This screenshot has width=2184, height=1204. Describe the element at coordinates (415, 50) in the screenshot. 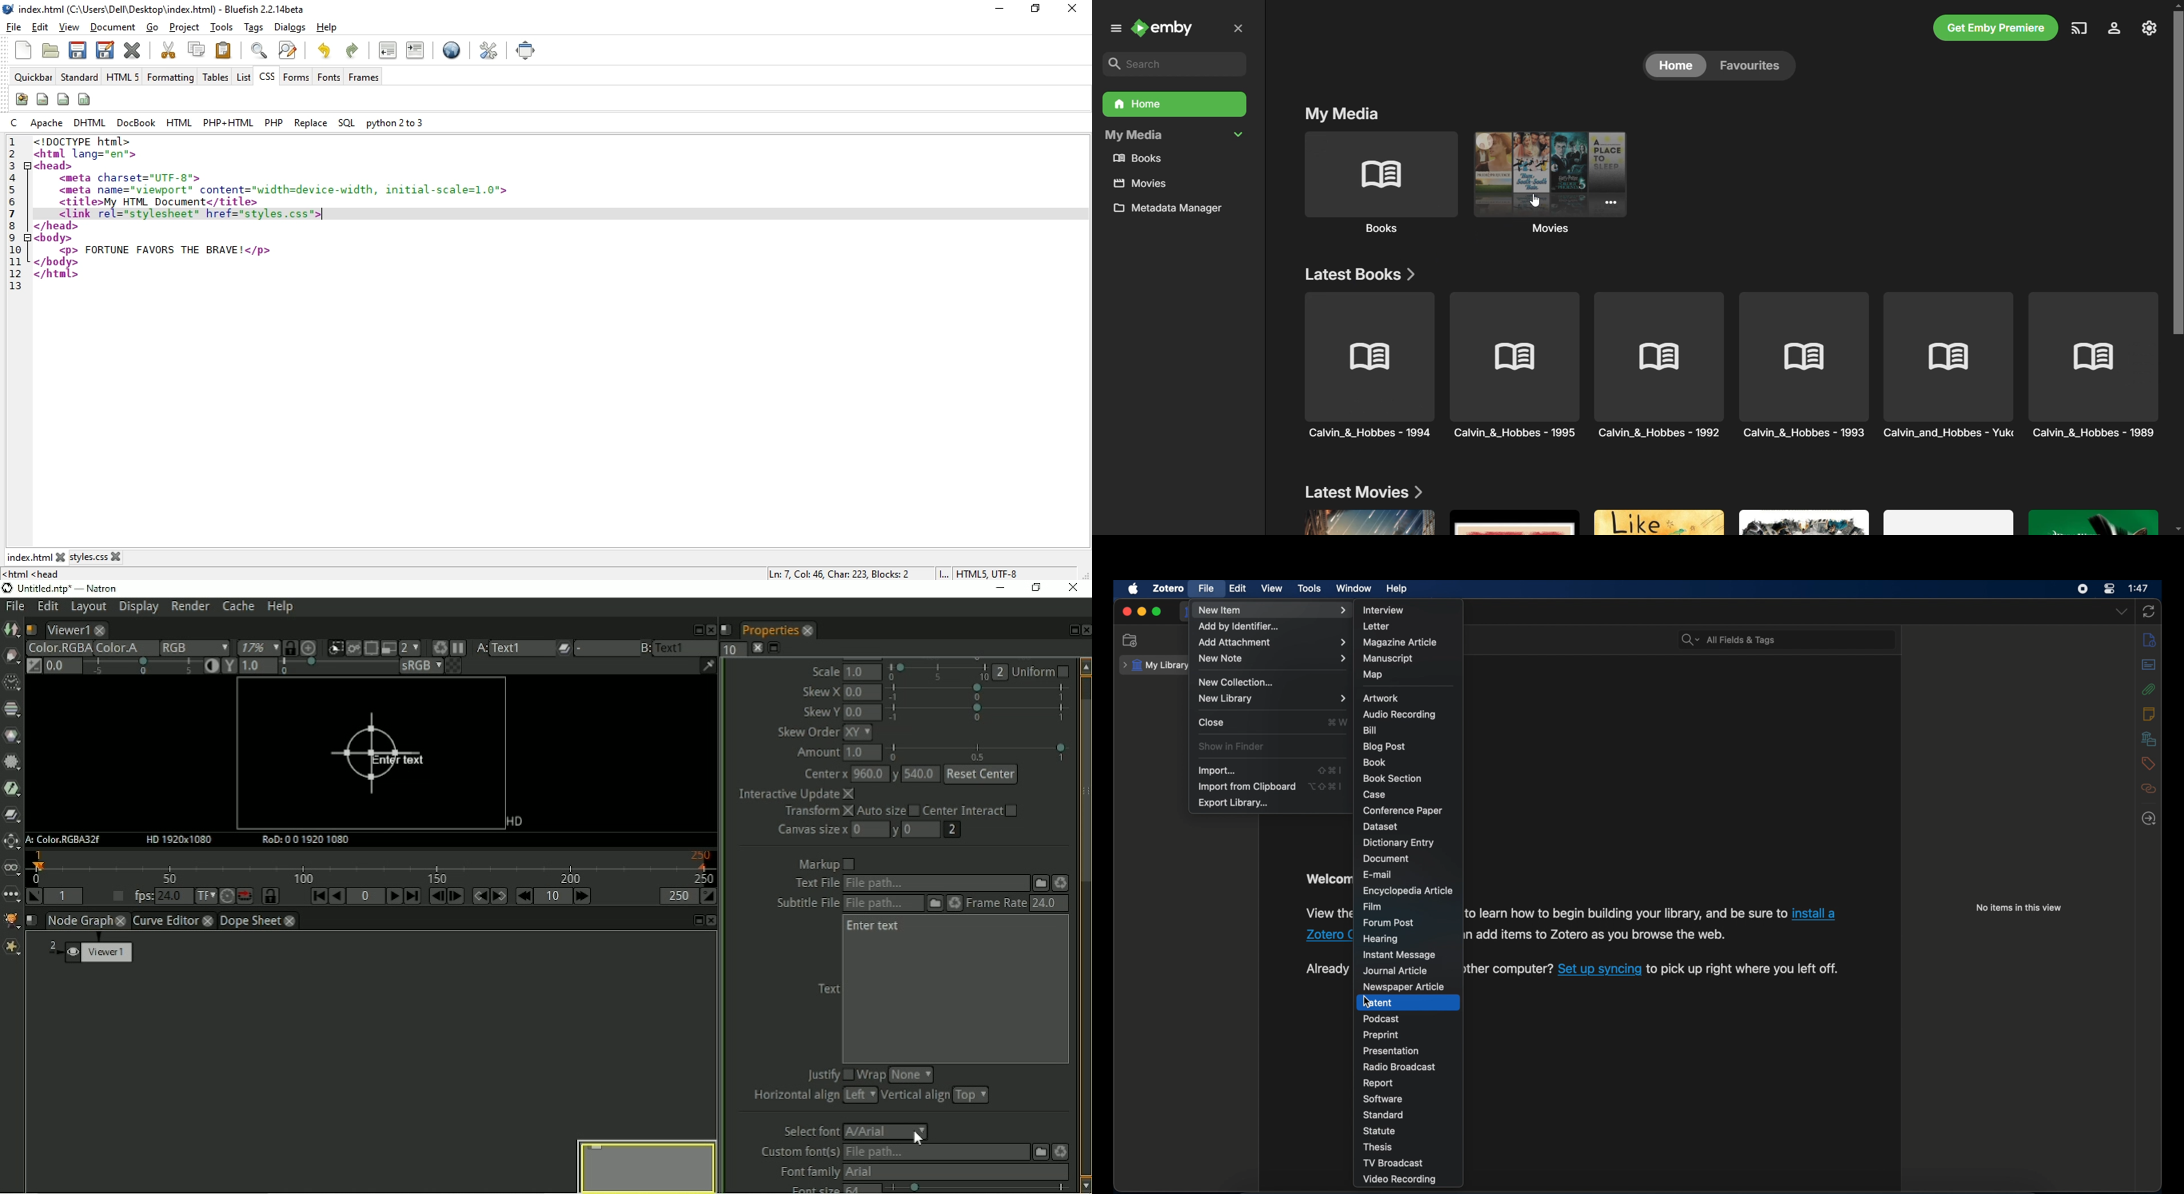

I see `indent` at that location.